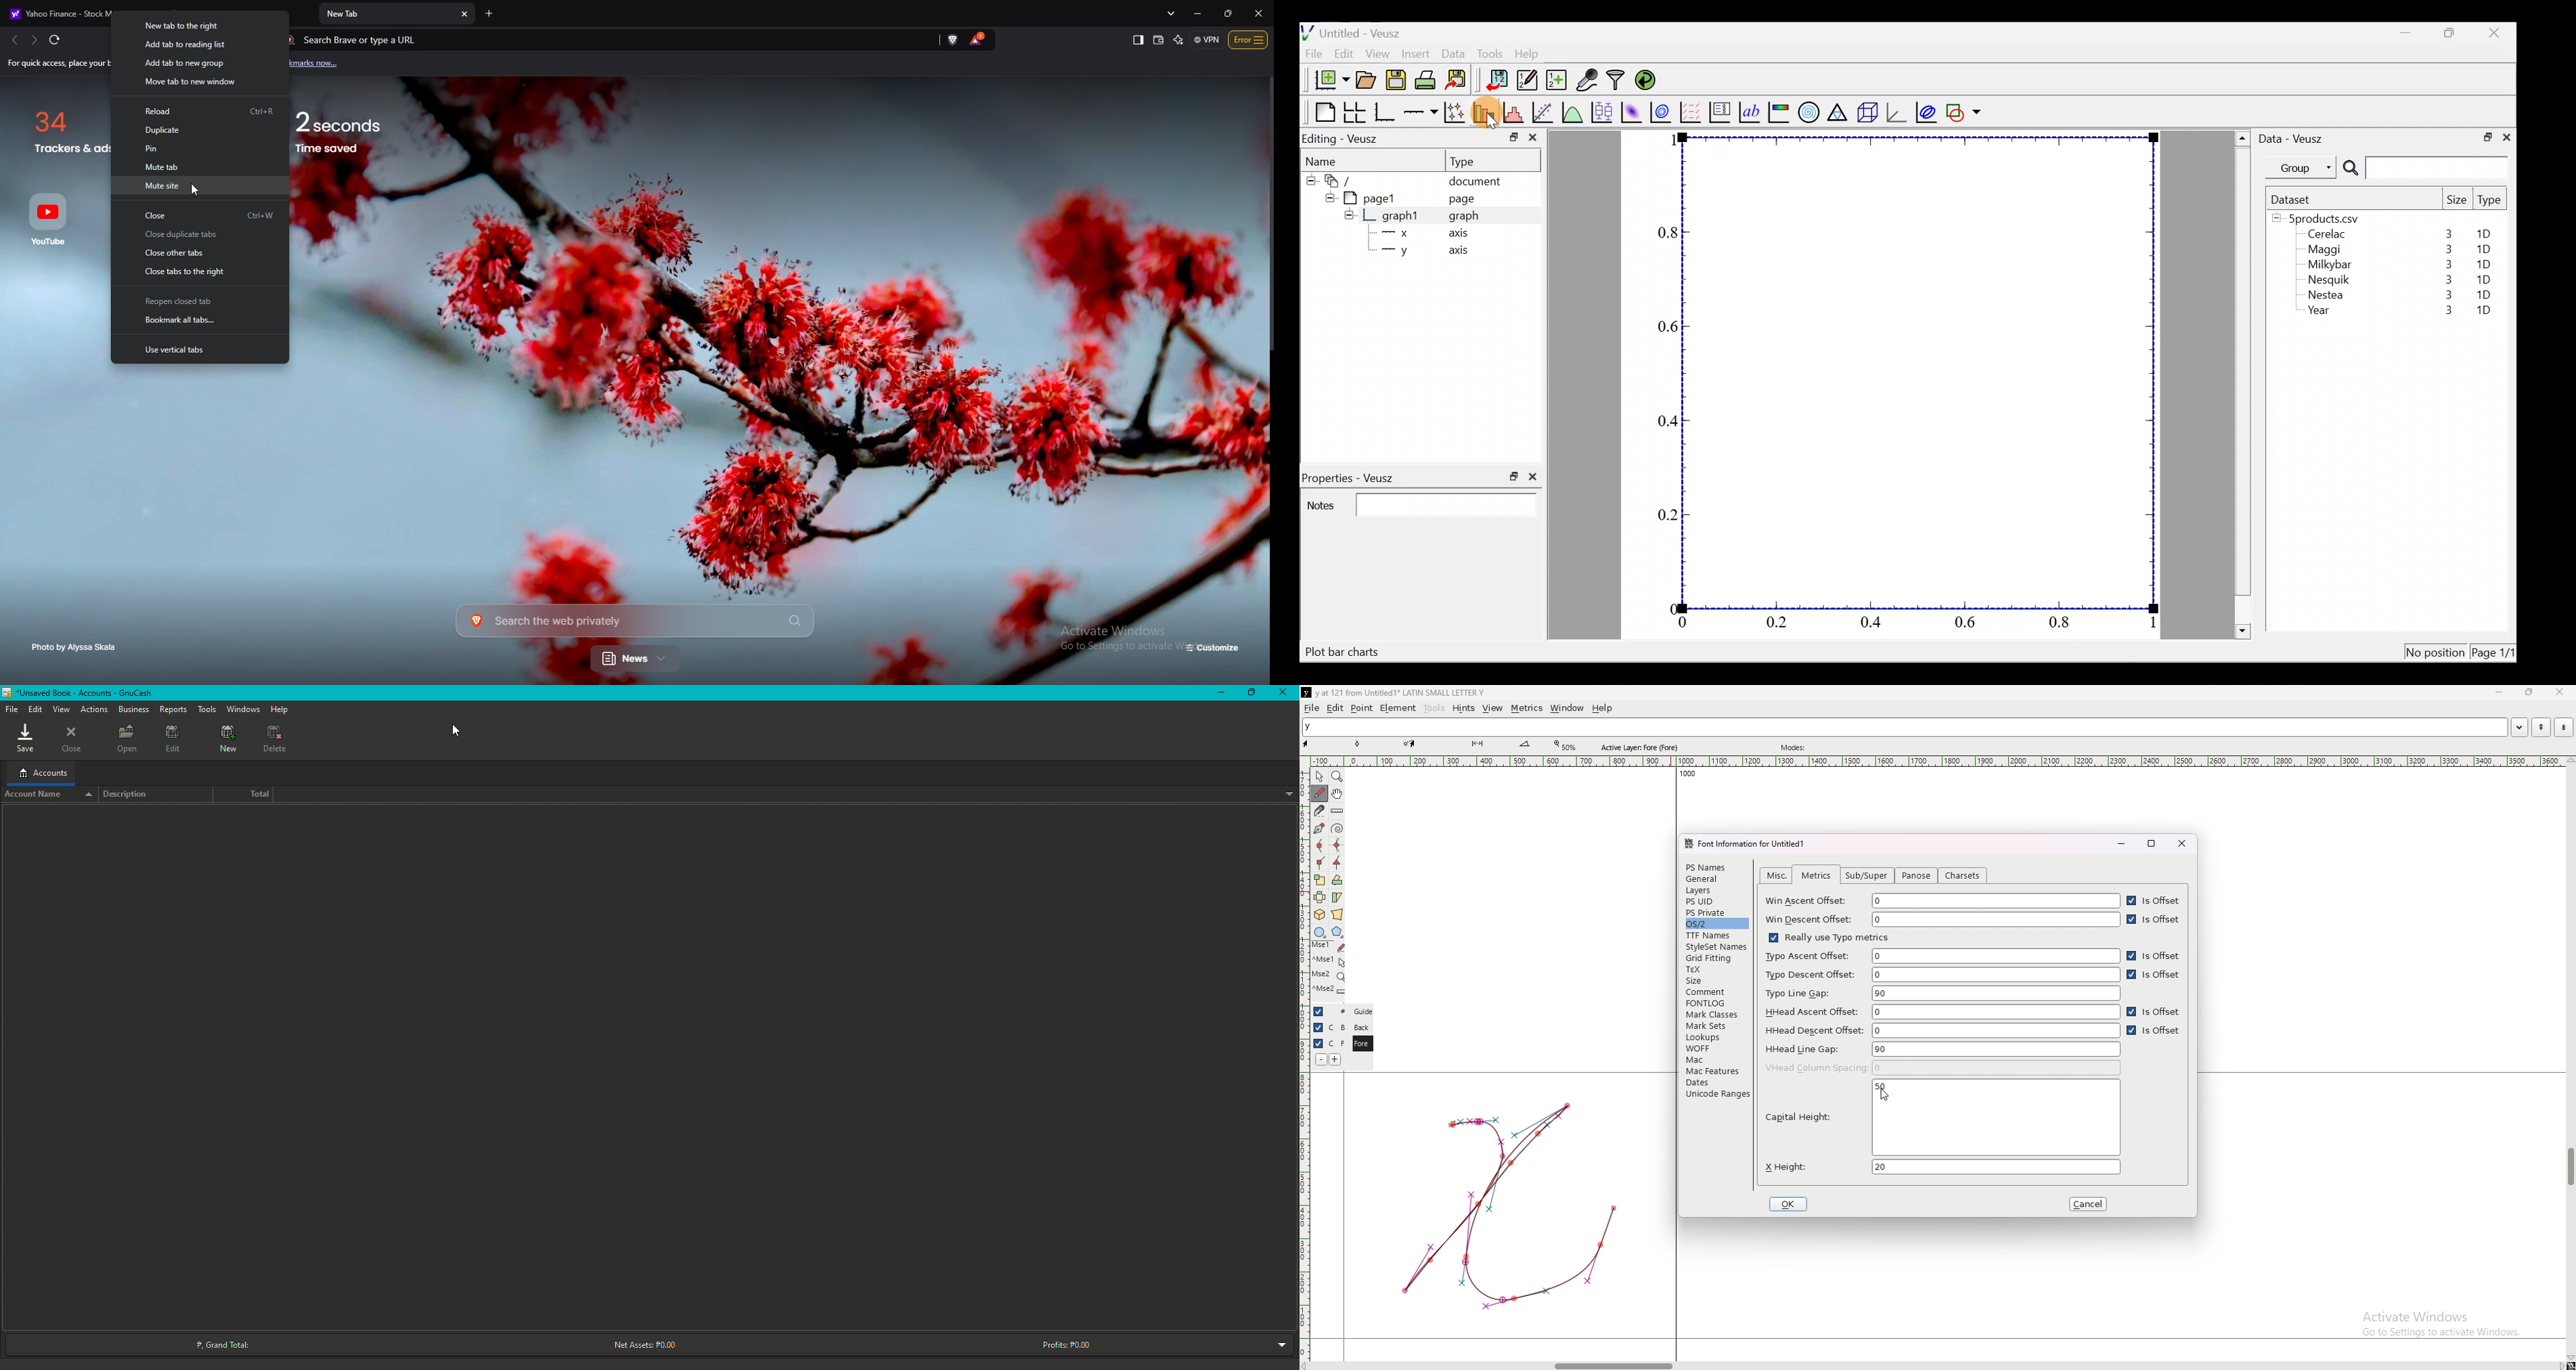  I want to click on back, so click(1361, 1028).